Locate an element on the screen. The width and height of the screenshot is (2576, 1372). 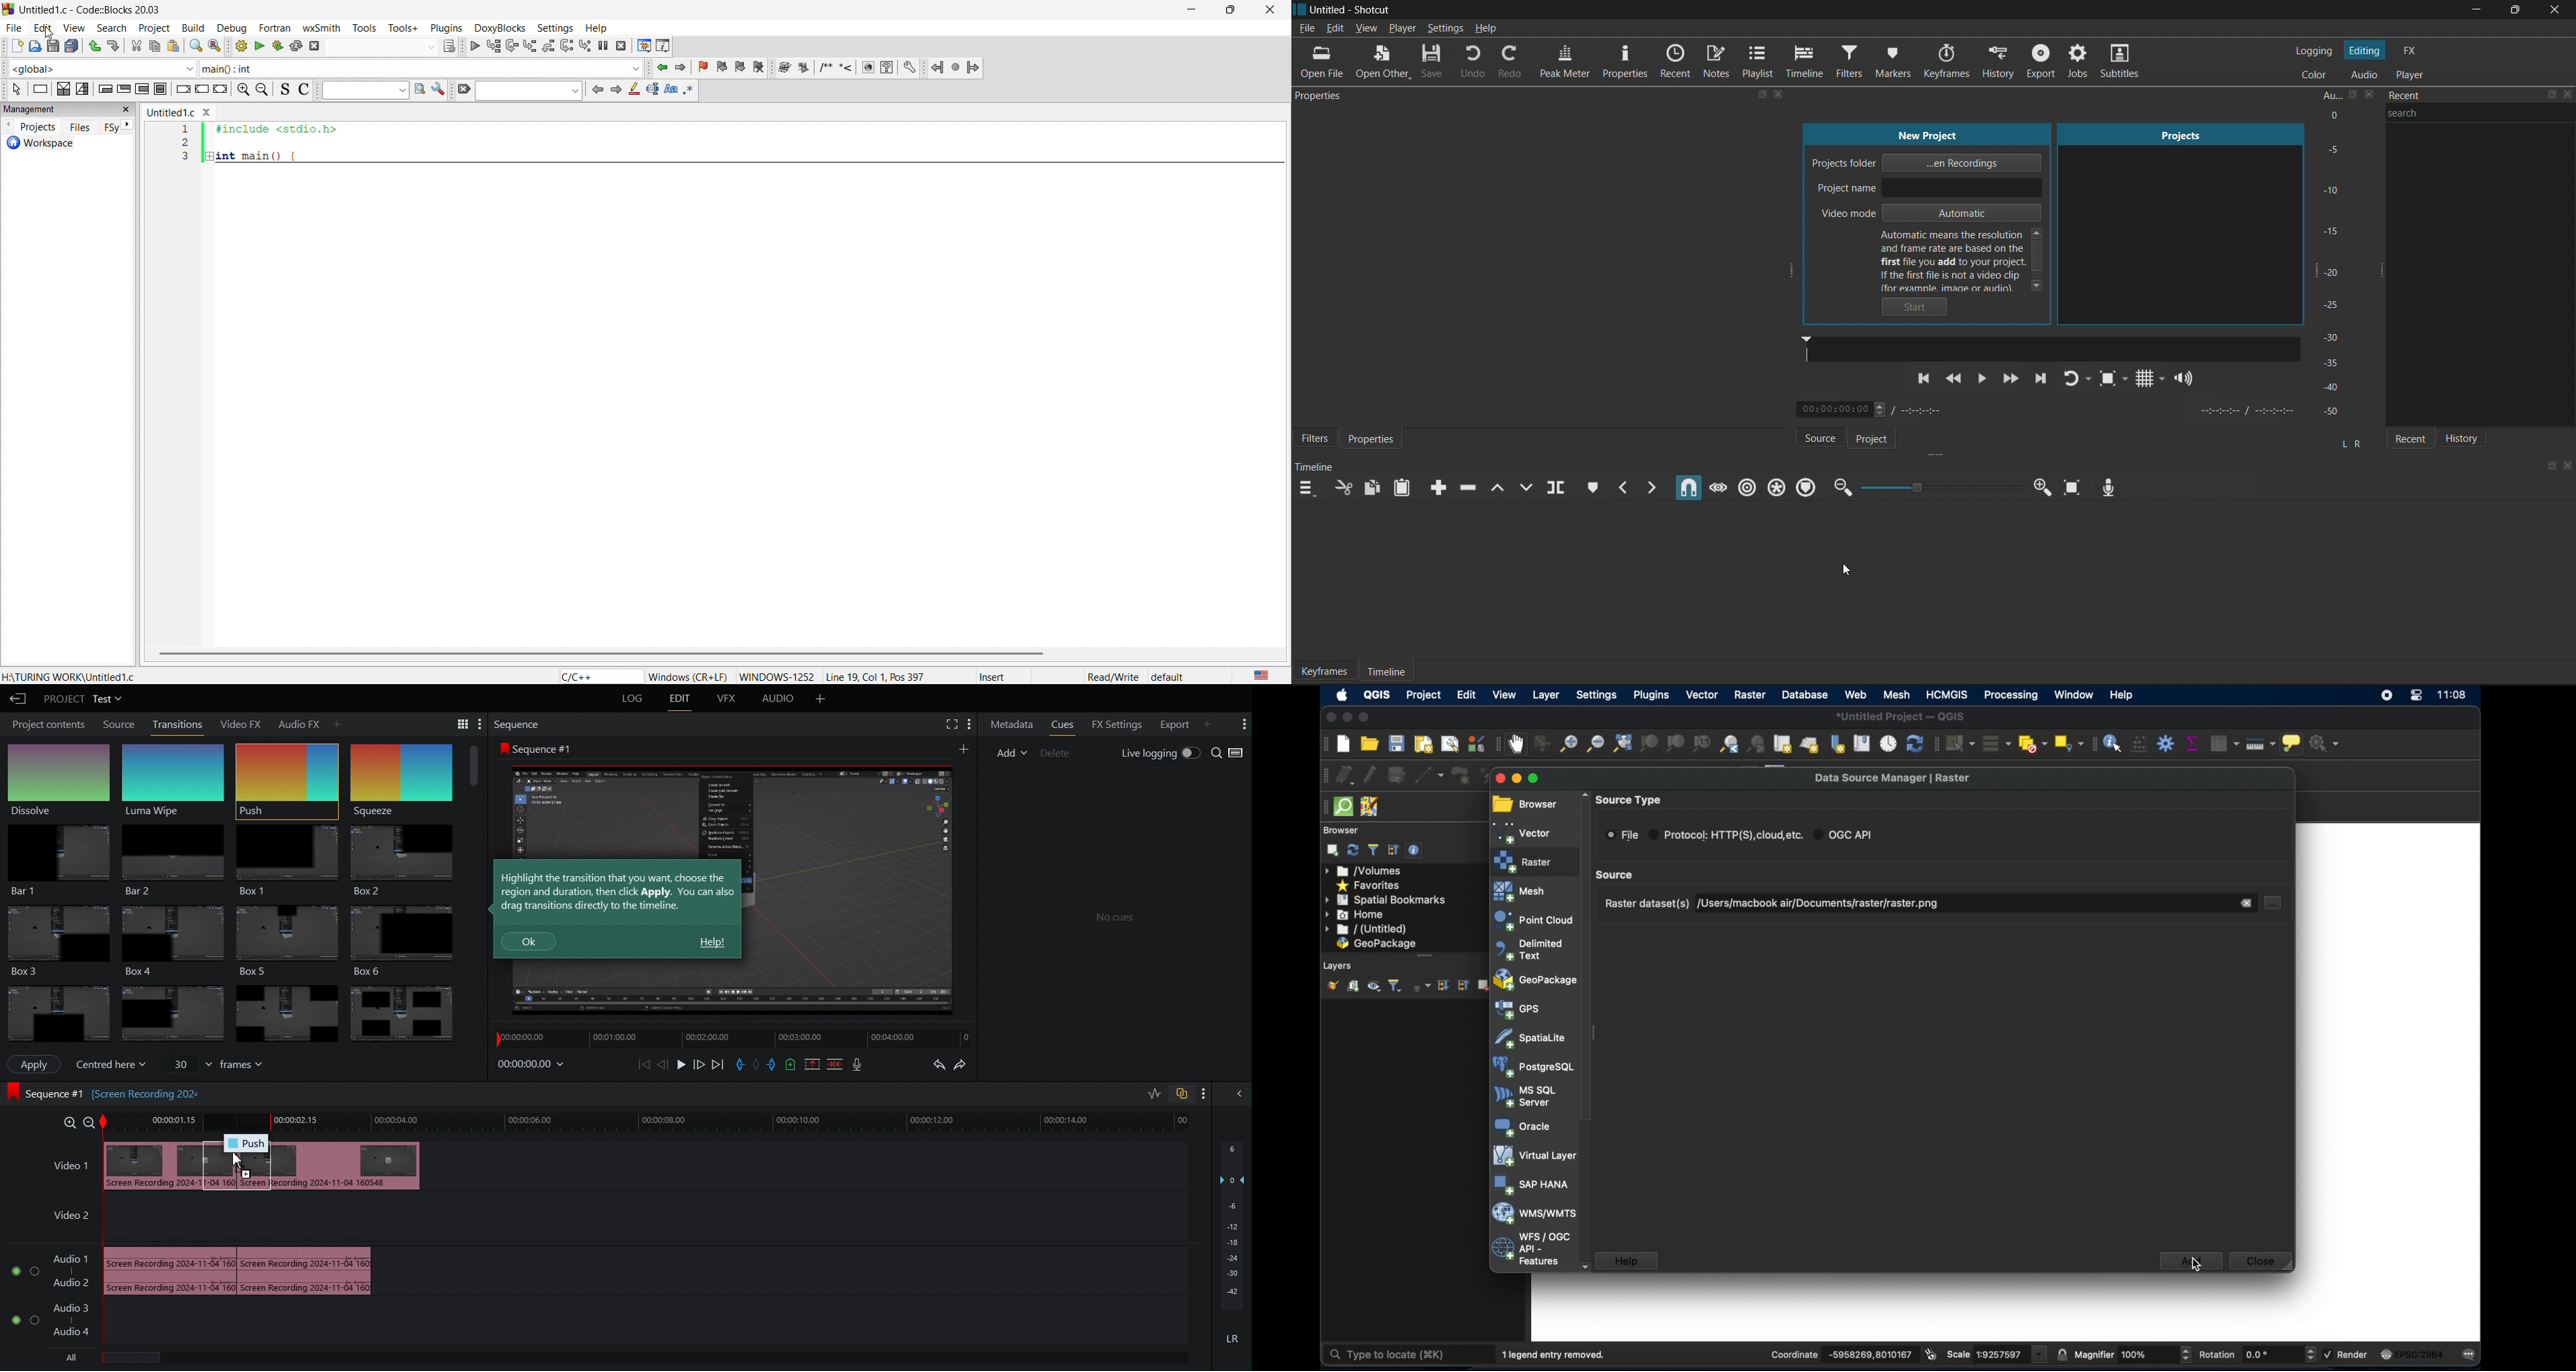
run and build is located at coordinates (277, 46).